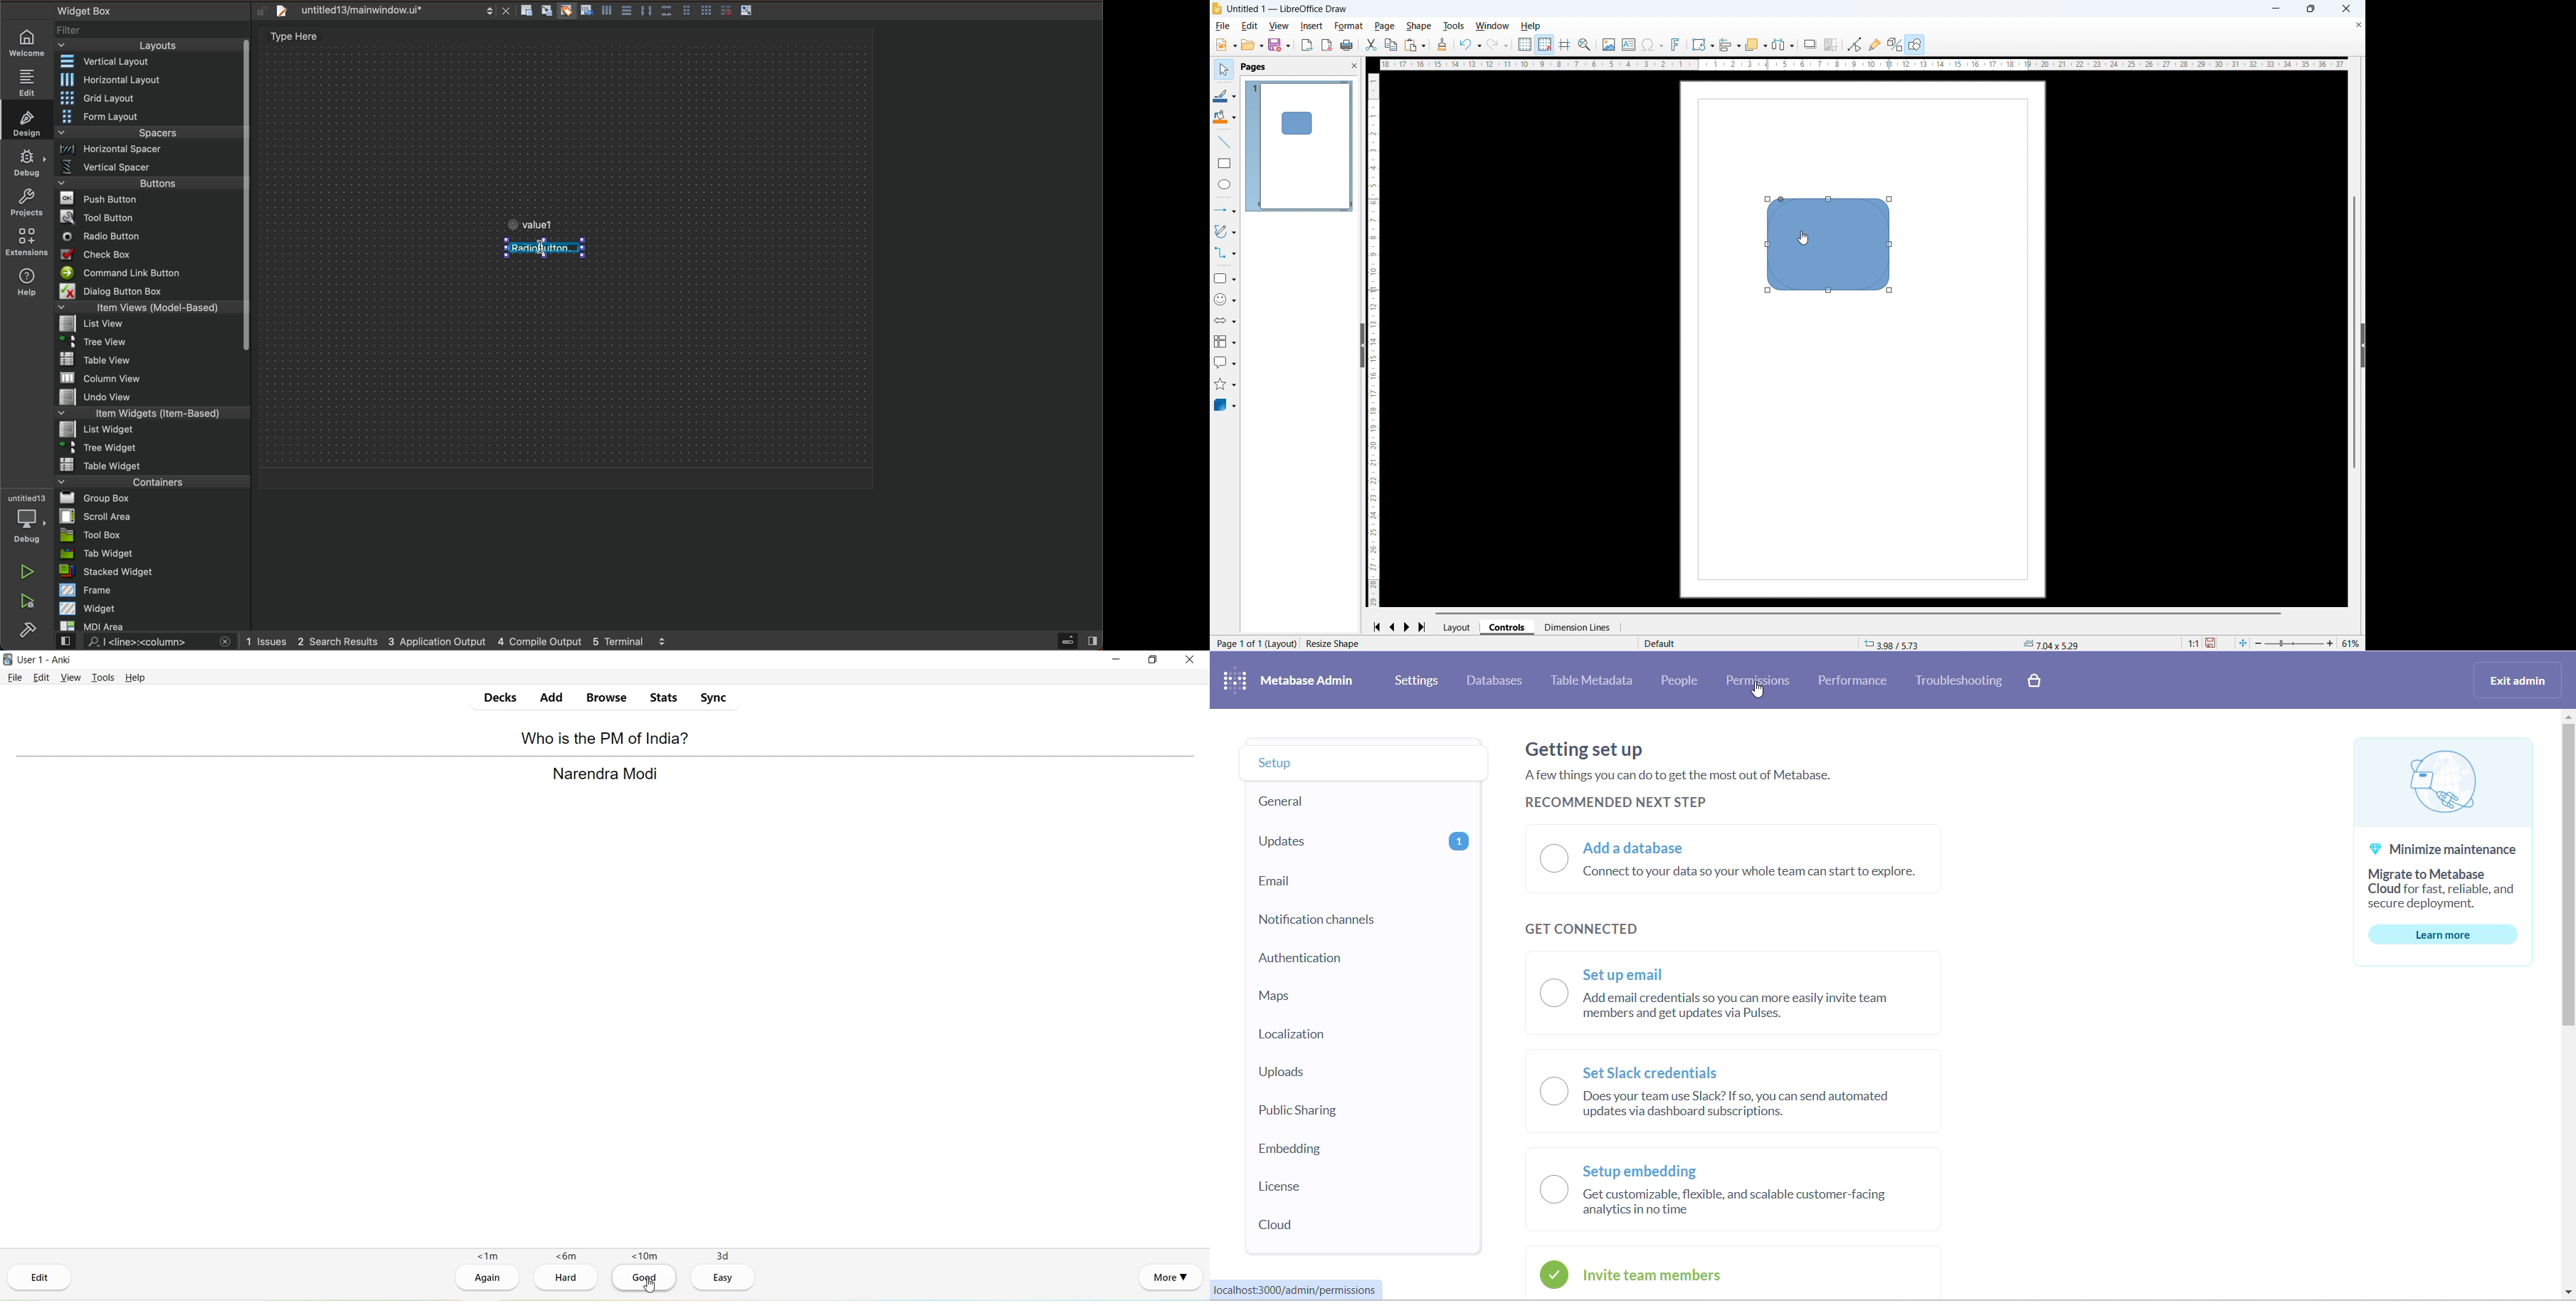 This screenshot has height=1316, width=2576. Describe the element at coordinates (1454, 25) in the screenshot. I see `Tools ` at that location.